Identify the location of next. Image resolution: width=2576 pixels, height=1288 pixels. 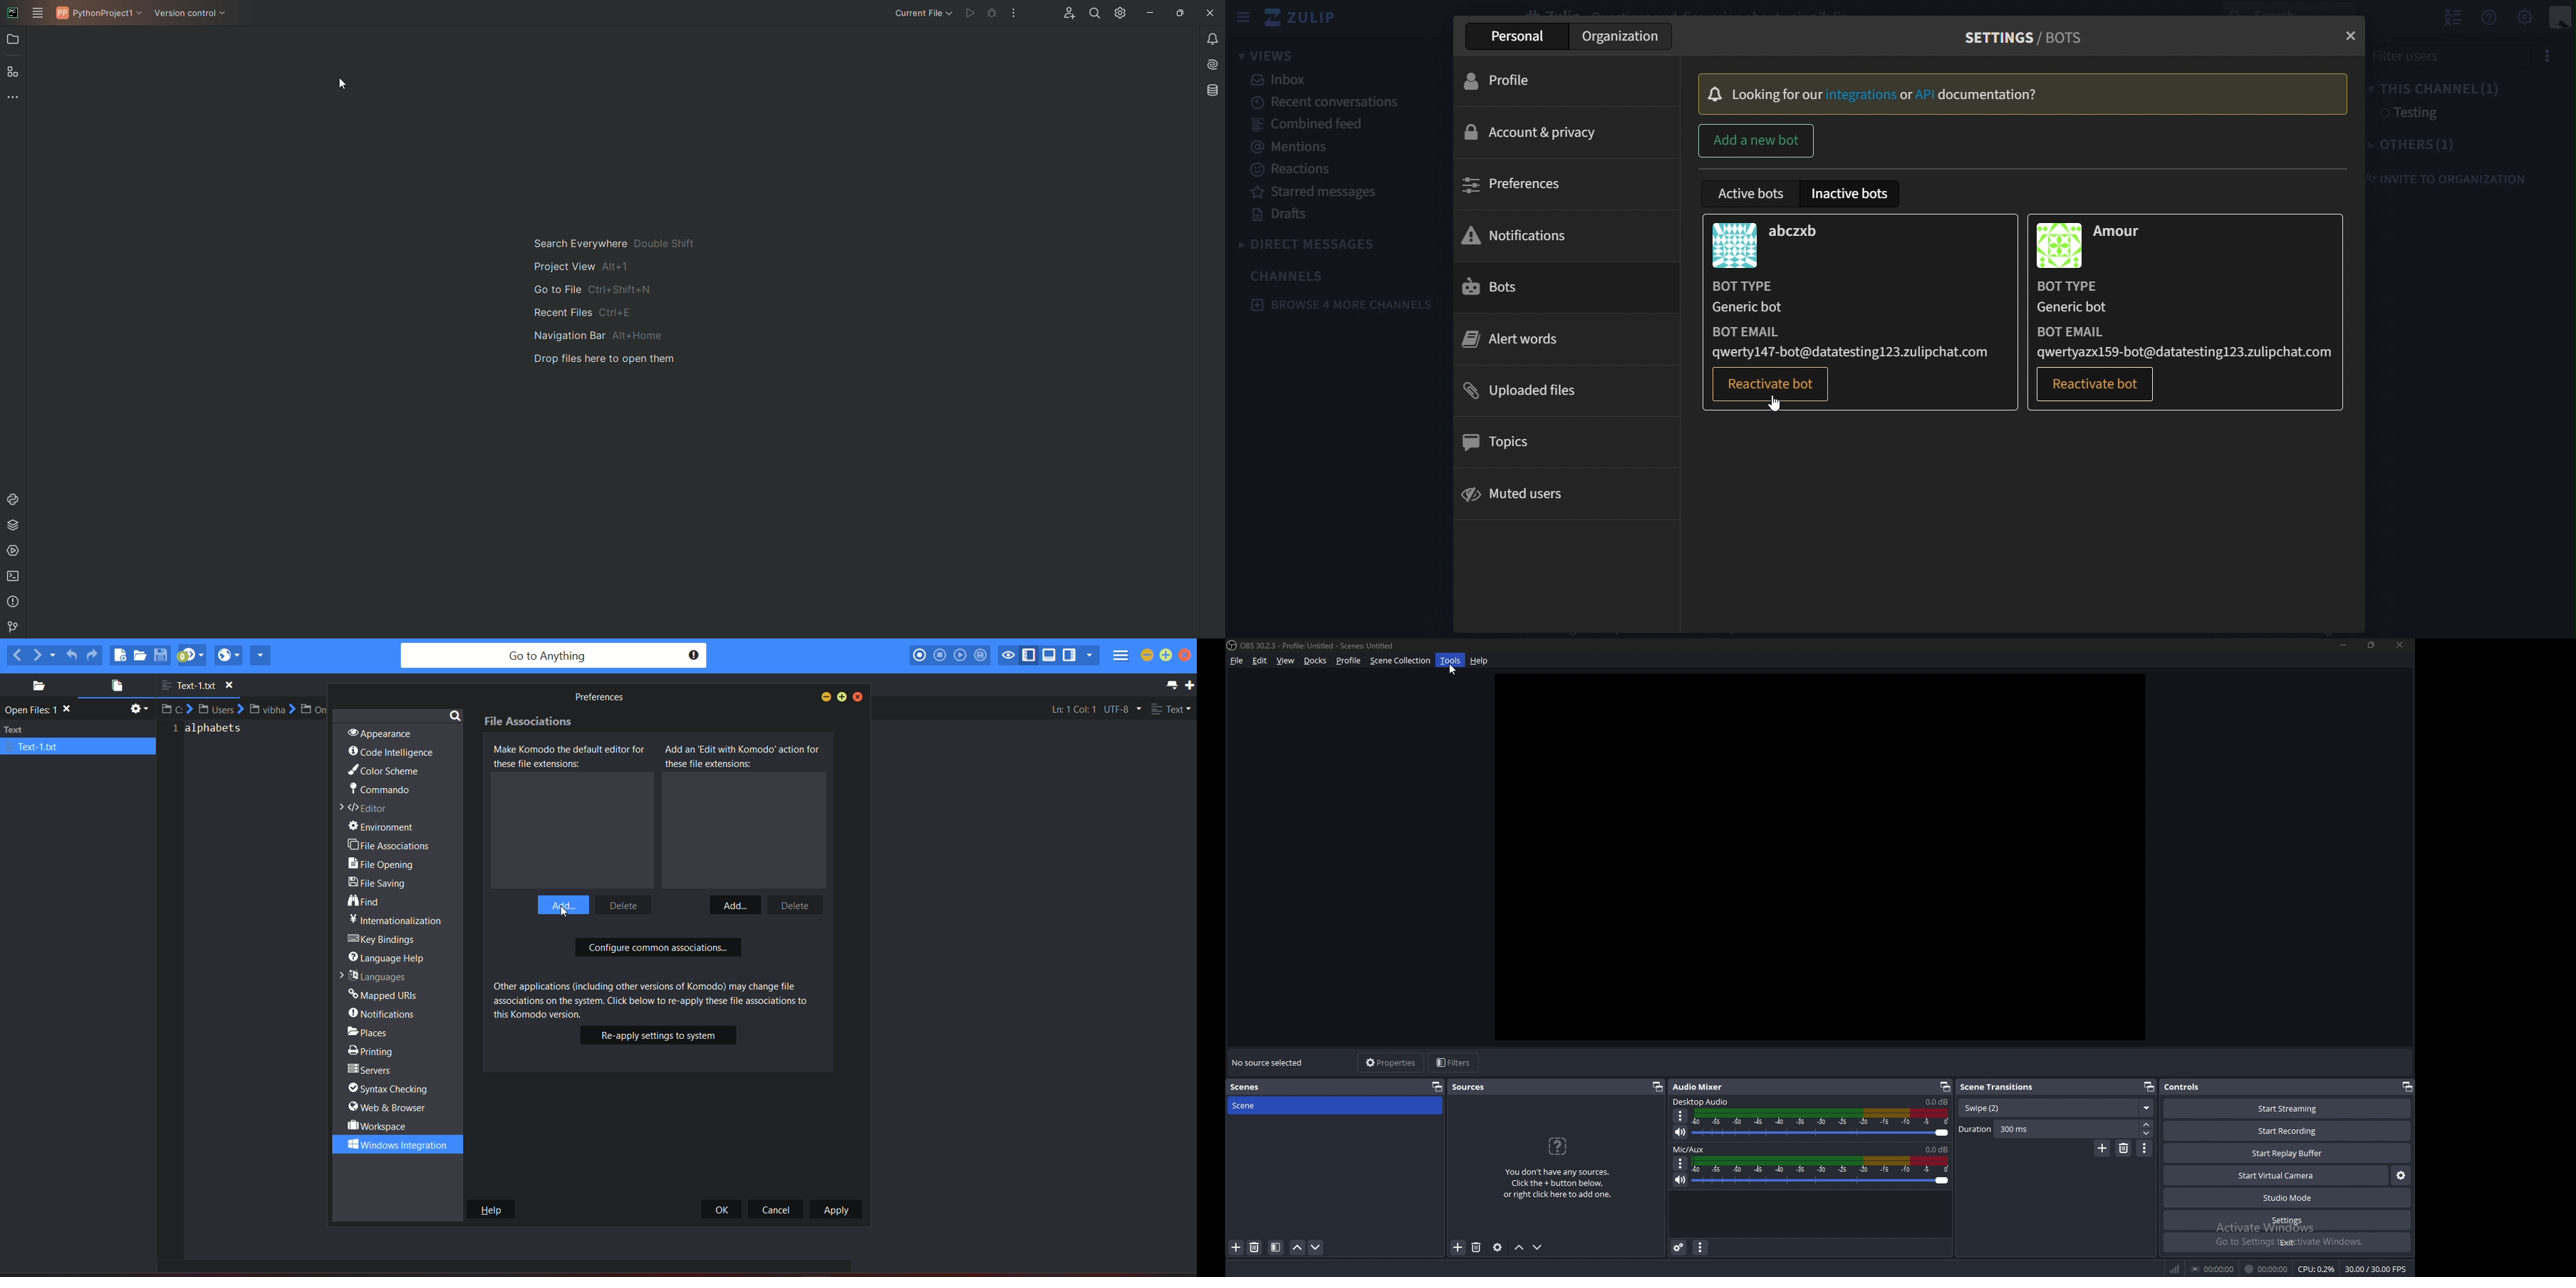
(44, 654).